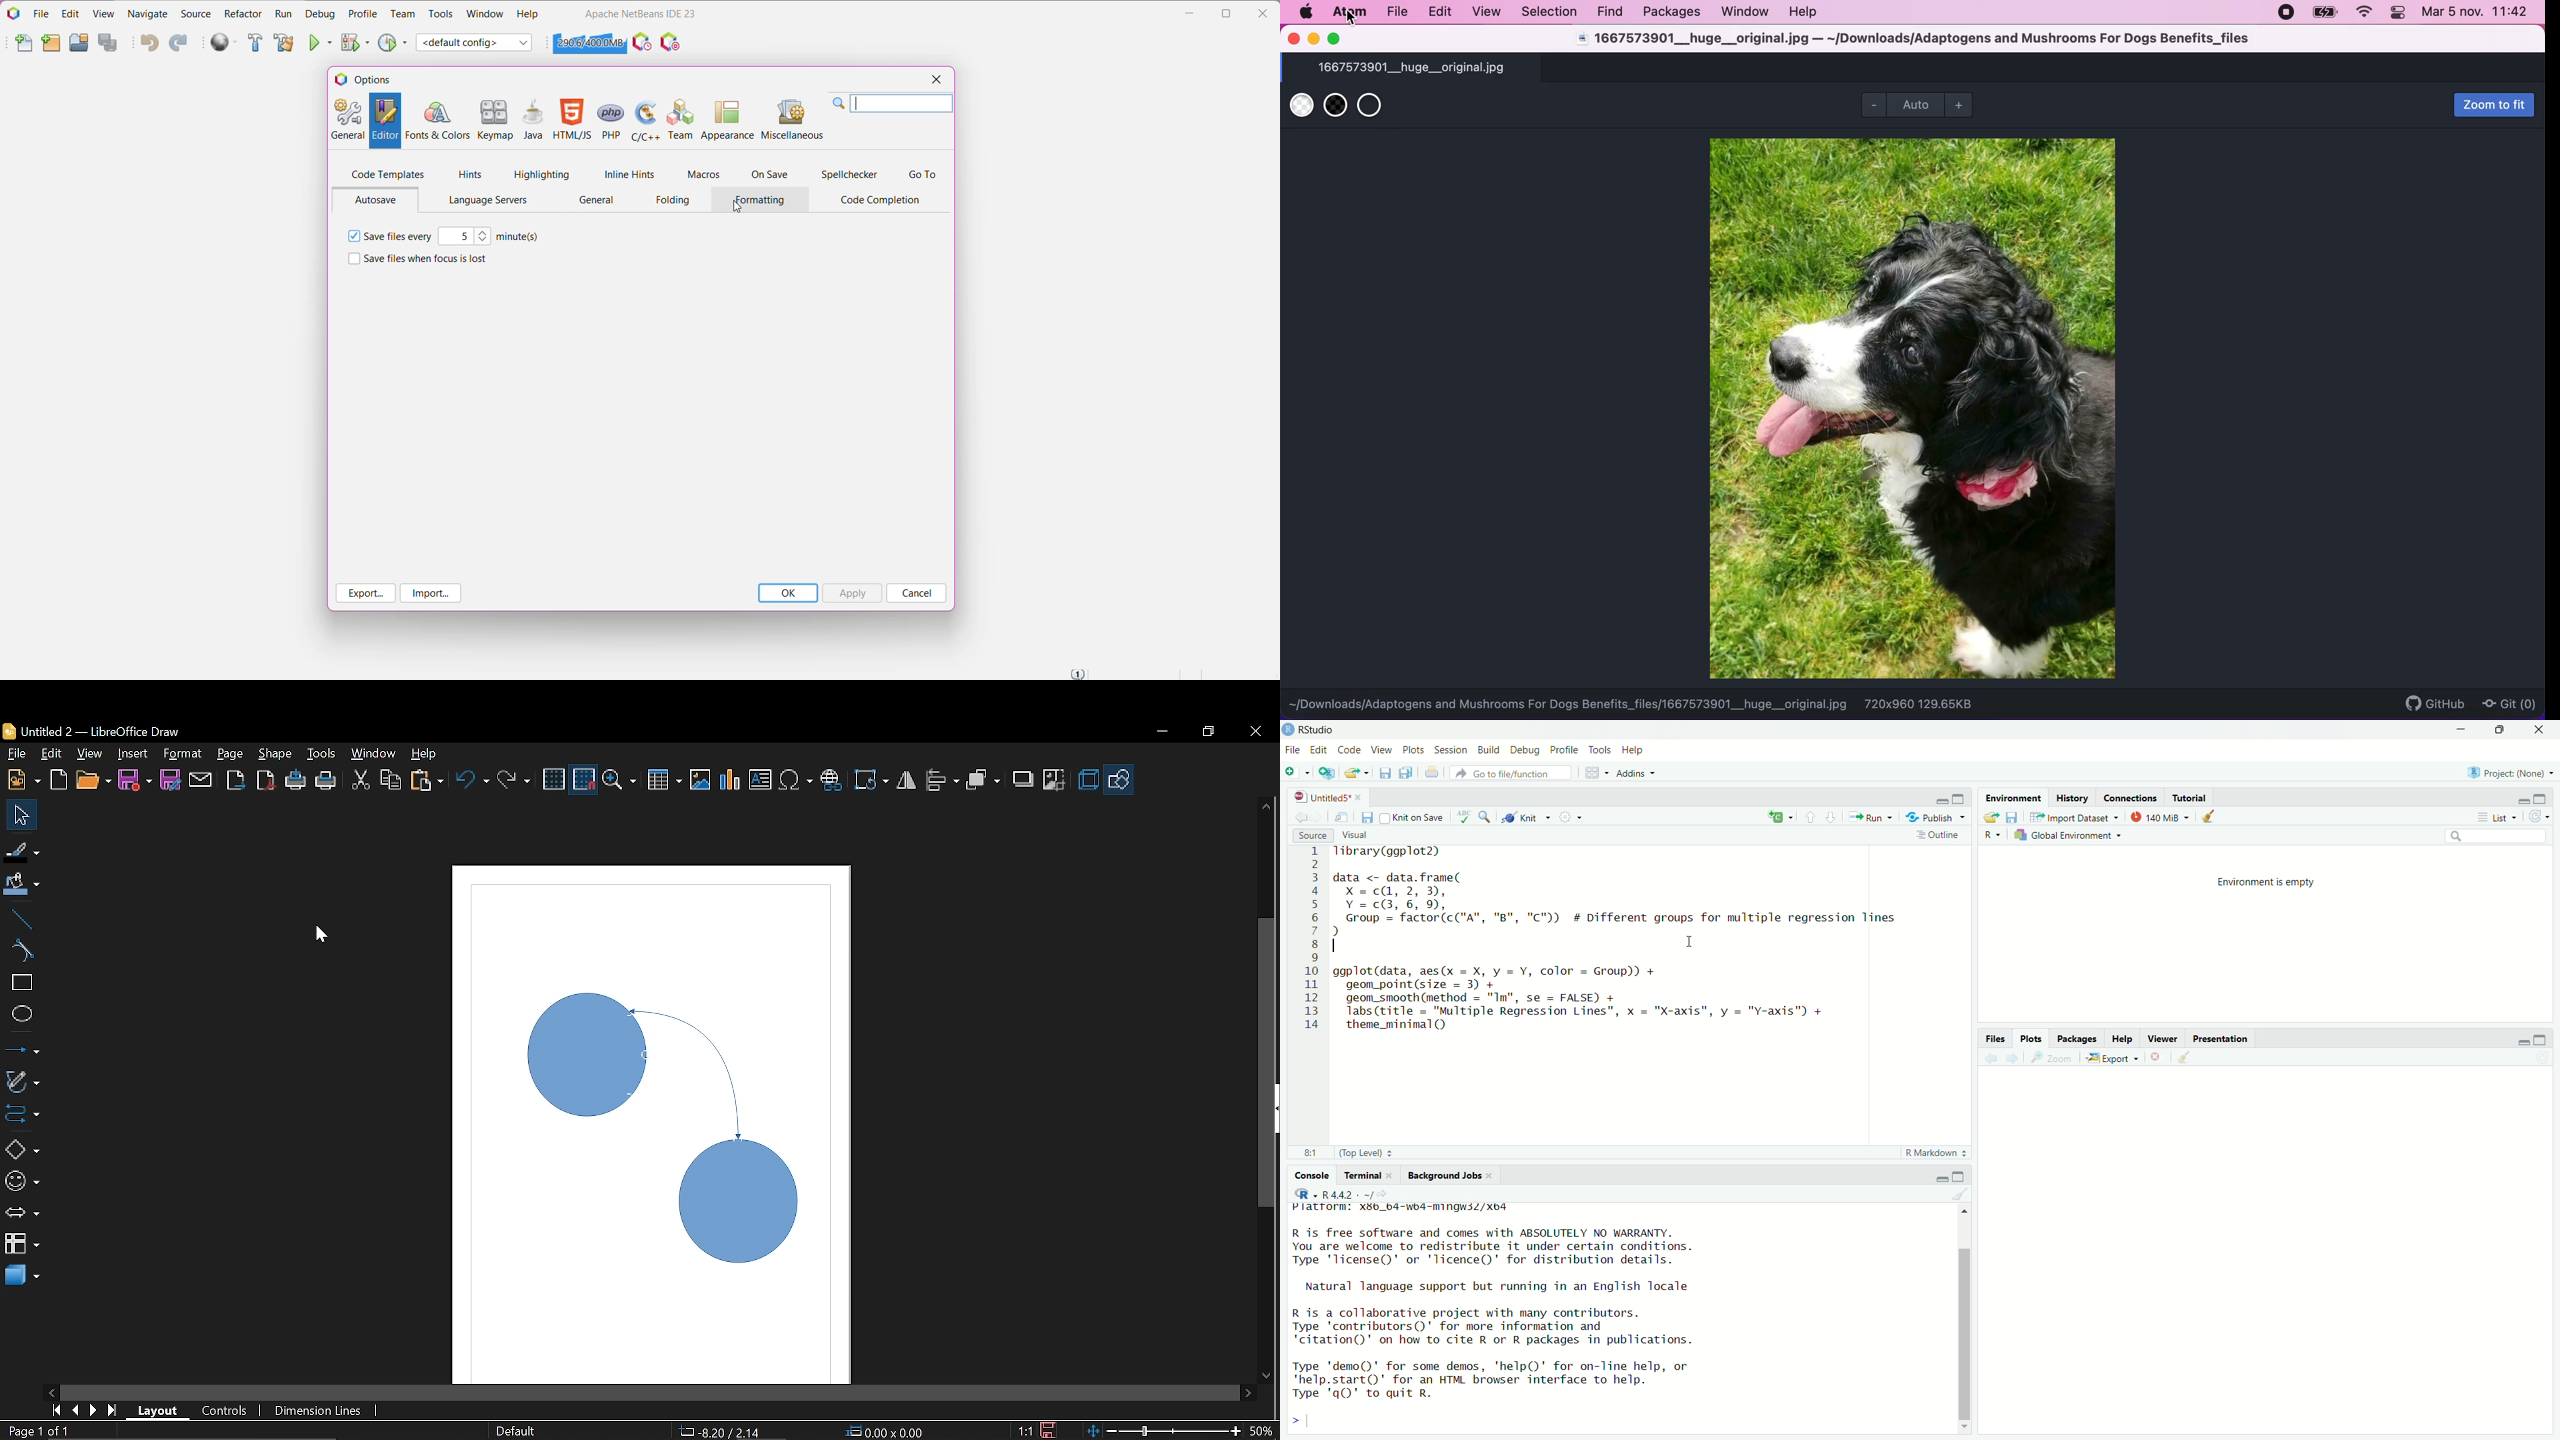 The width and height of the screenshot is (2576, 1456). What do you see at coordinates (324, 1410) in the screenshot?
I see `Dimension lines` at bounding box center [324, 1410].